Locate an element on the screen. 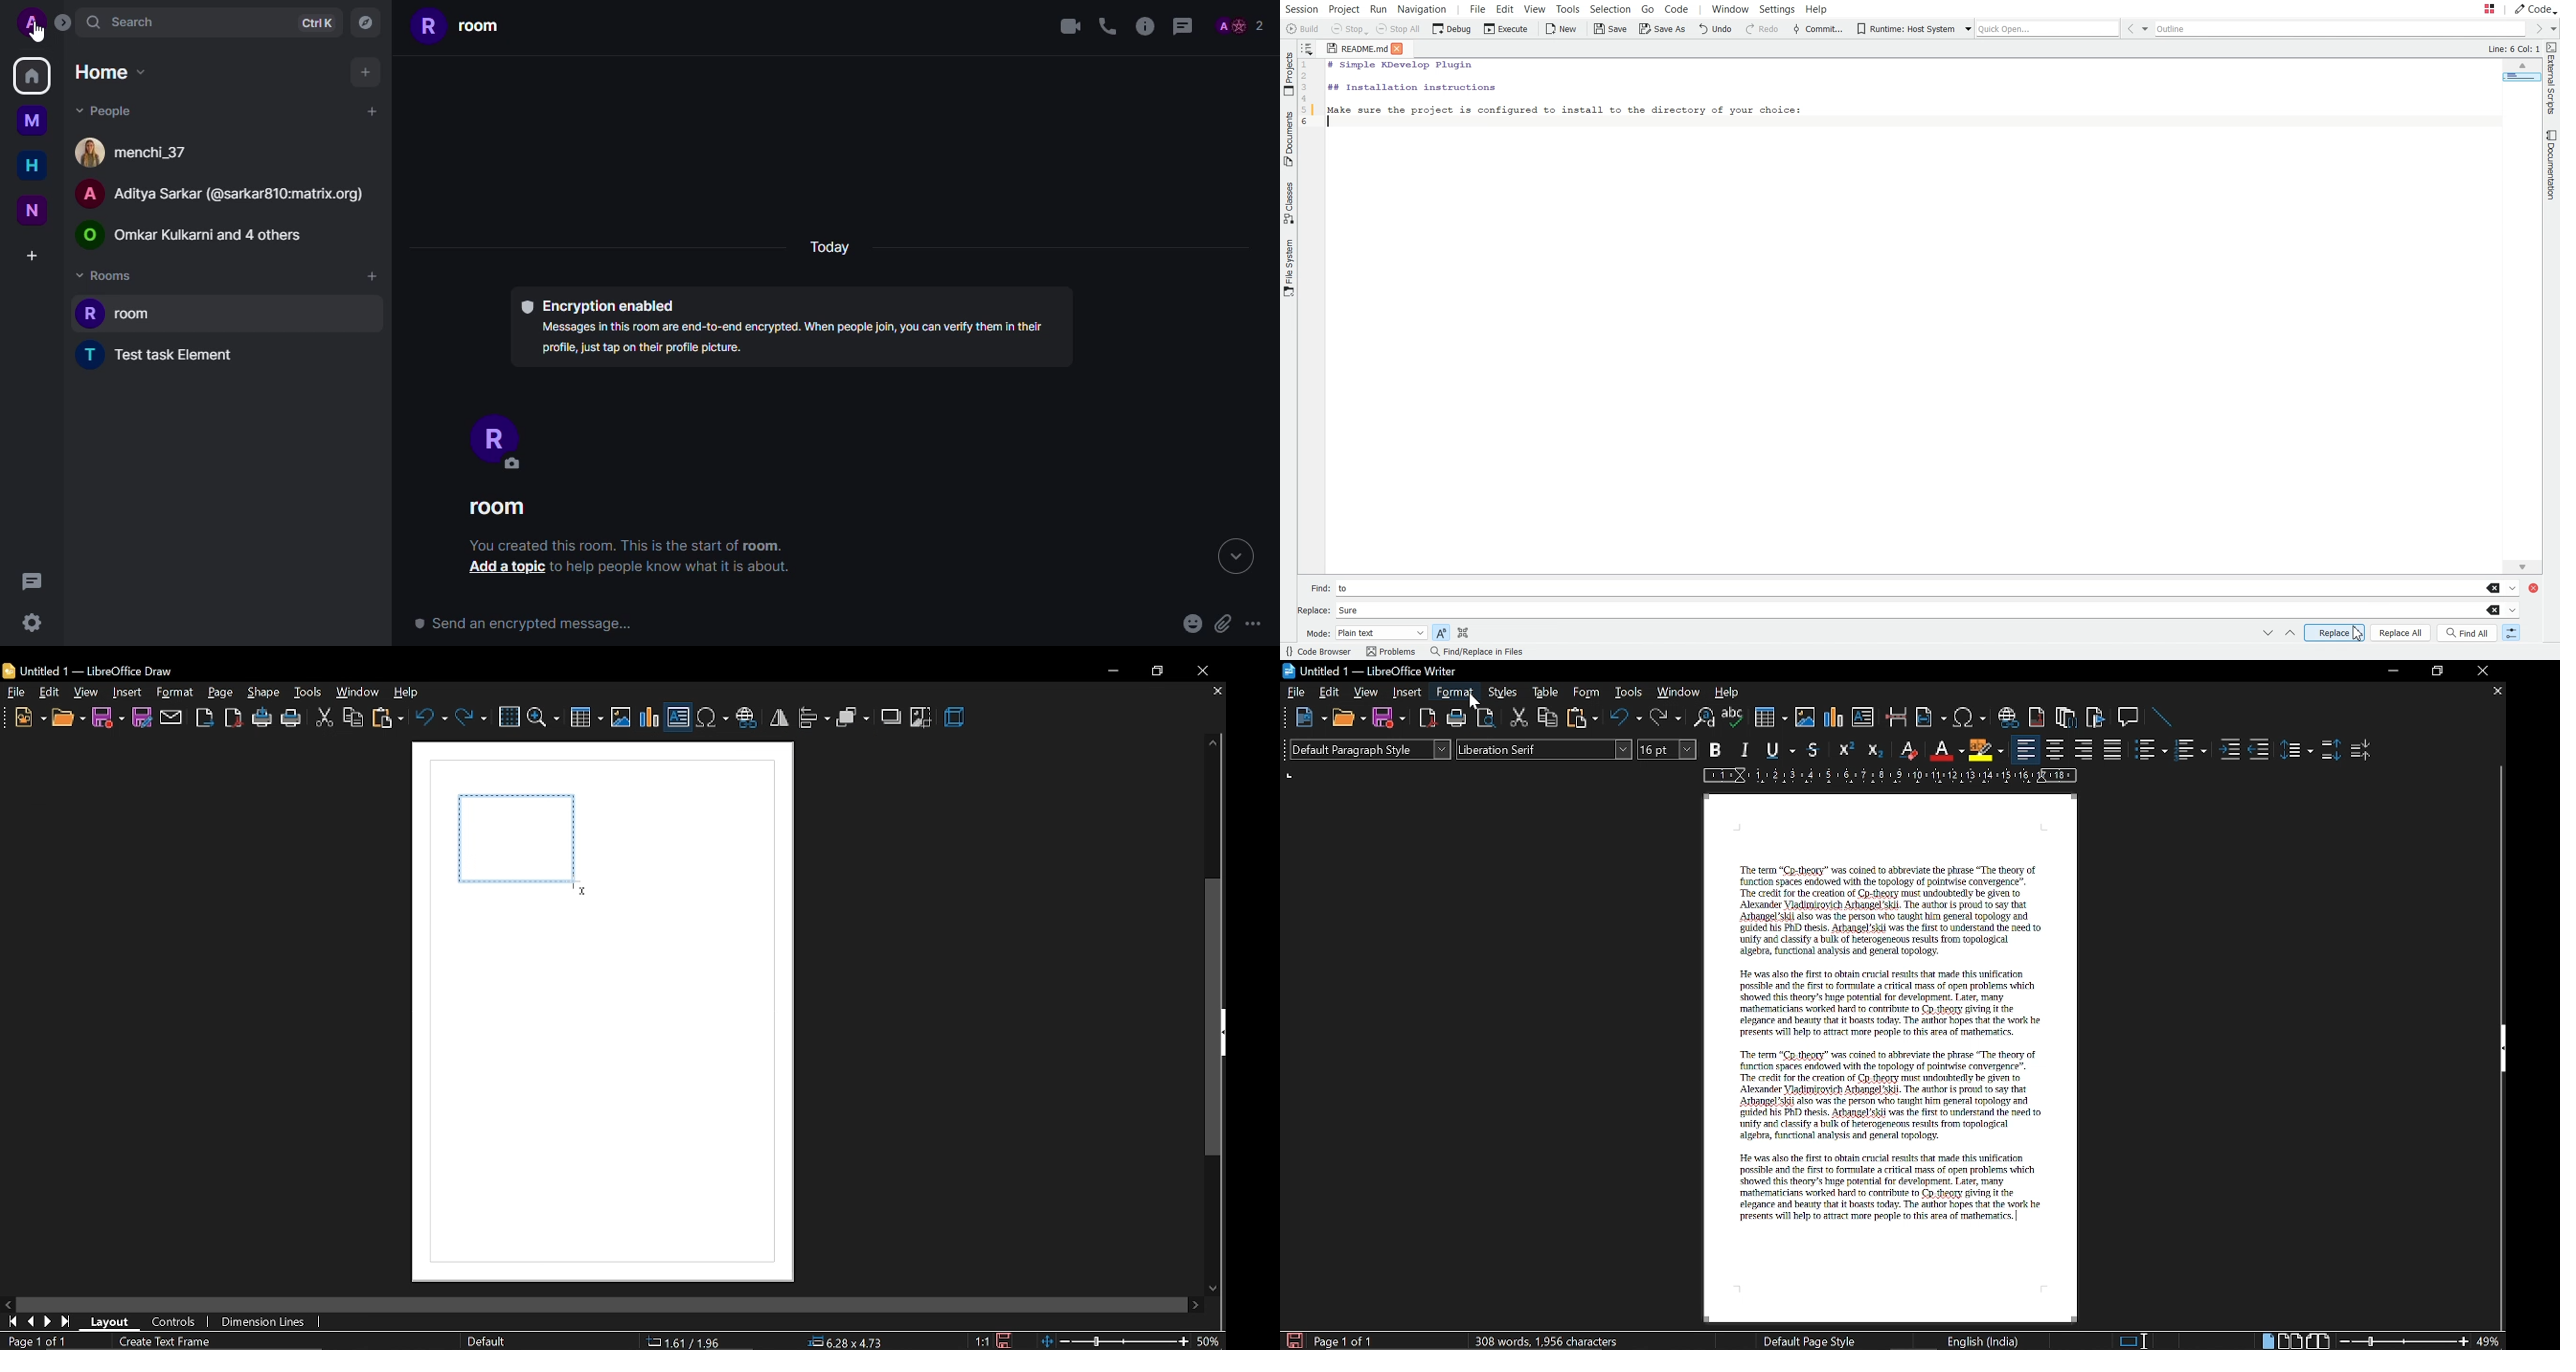 Image resolution: width=2576 pixels, height=1372 pixels. Bold is located at coordinates (1717, 749).